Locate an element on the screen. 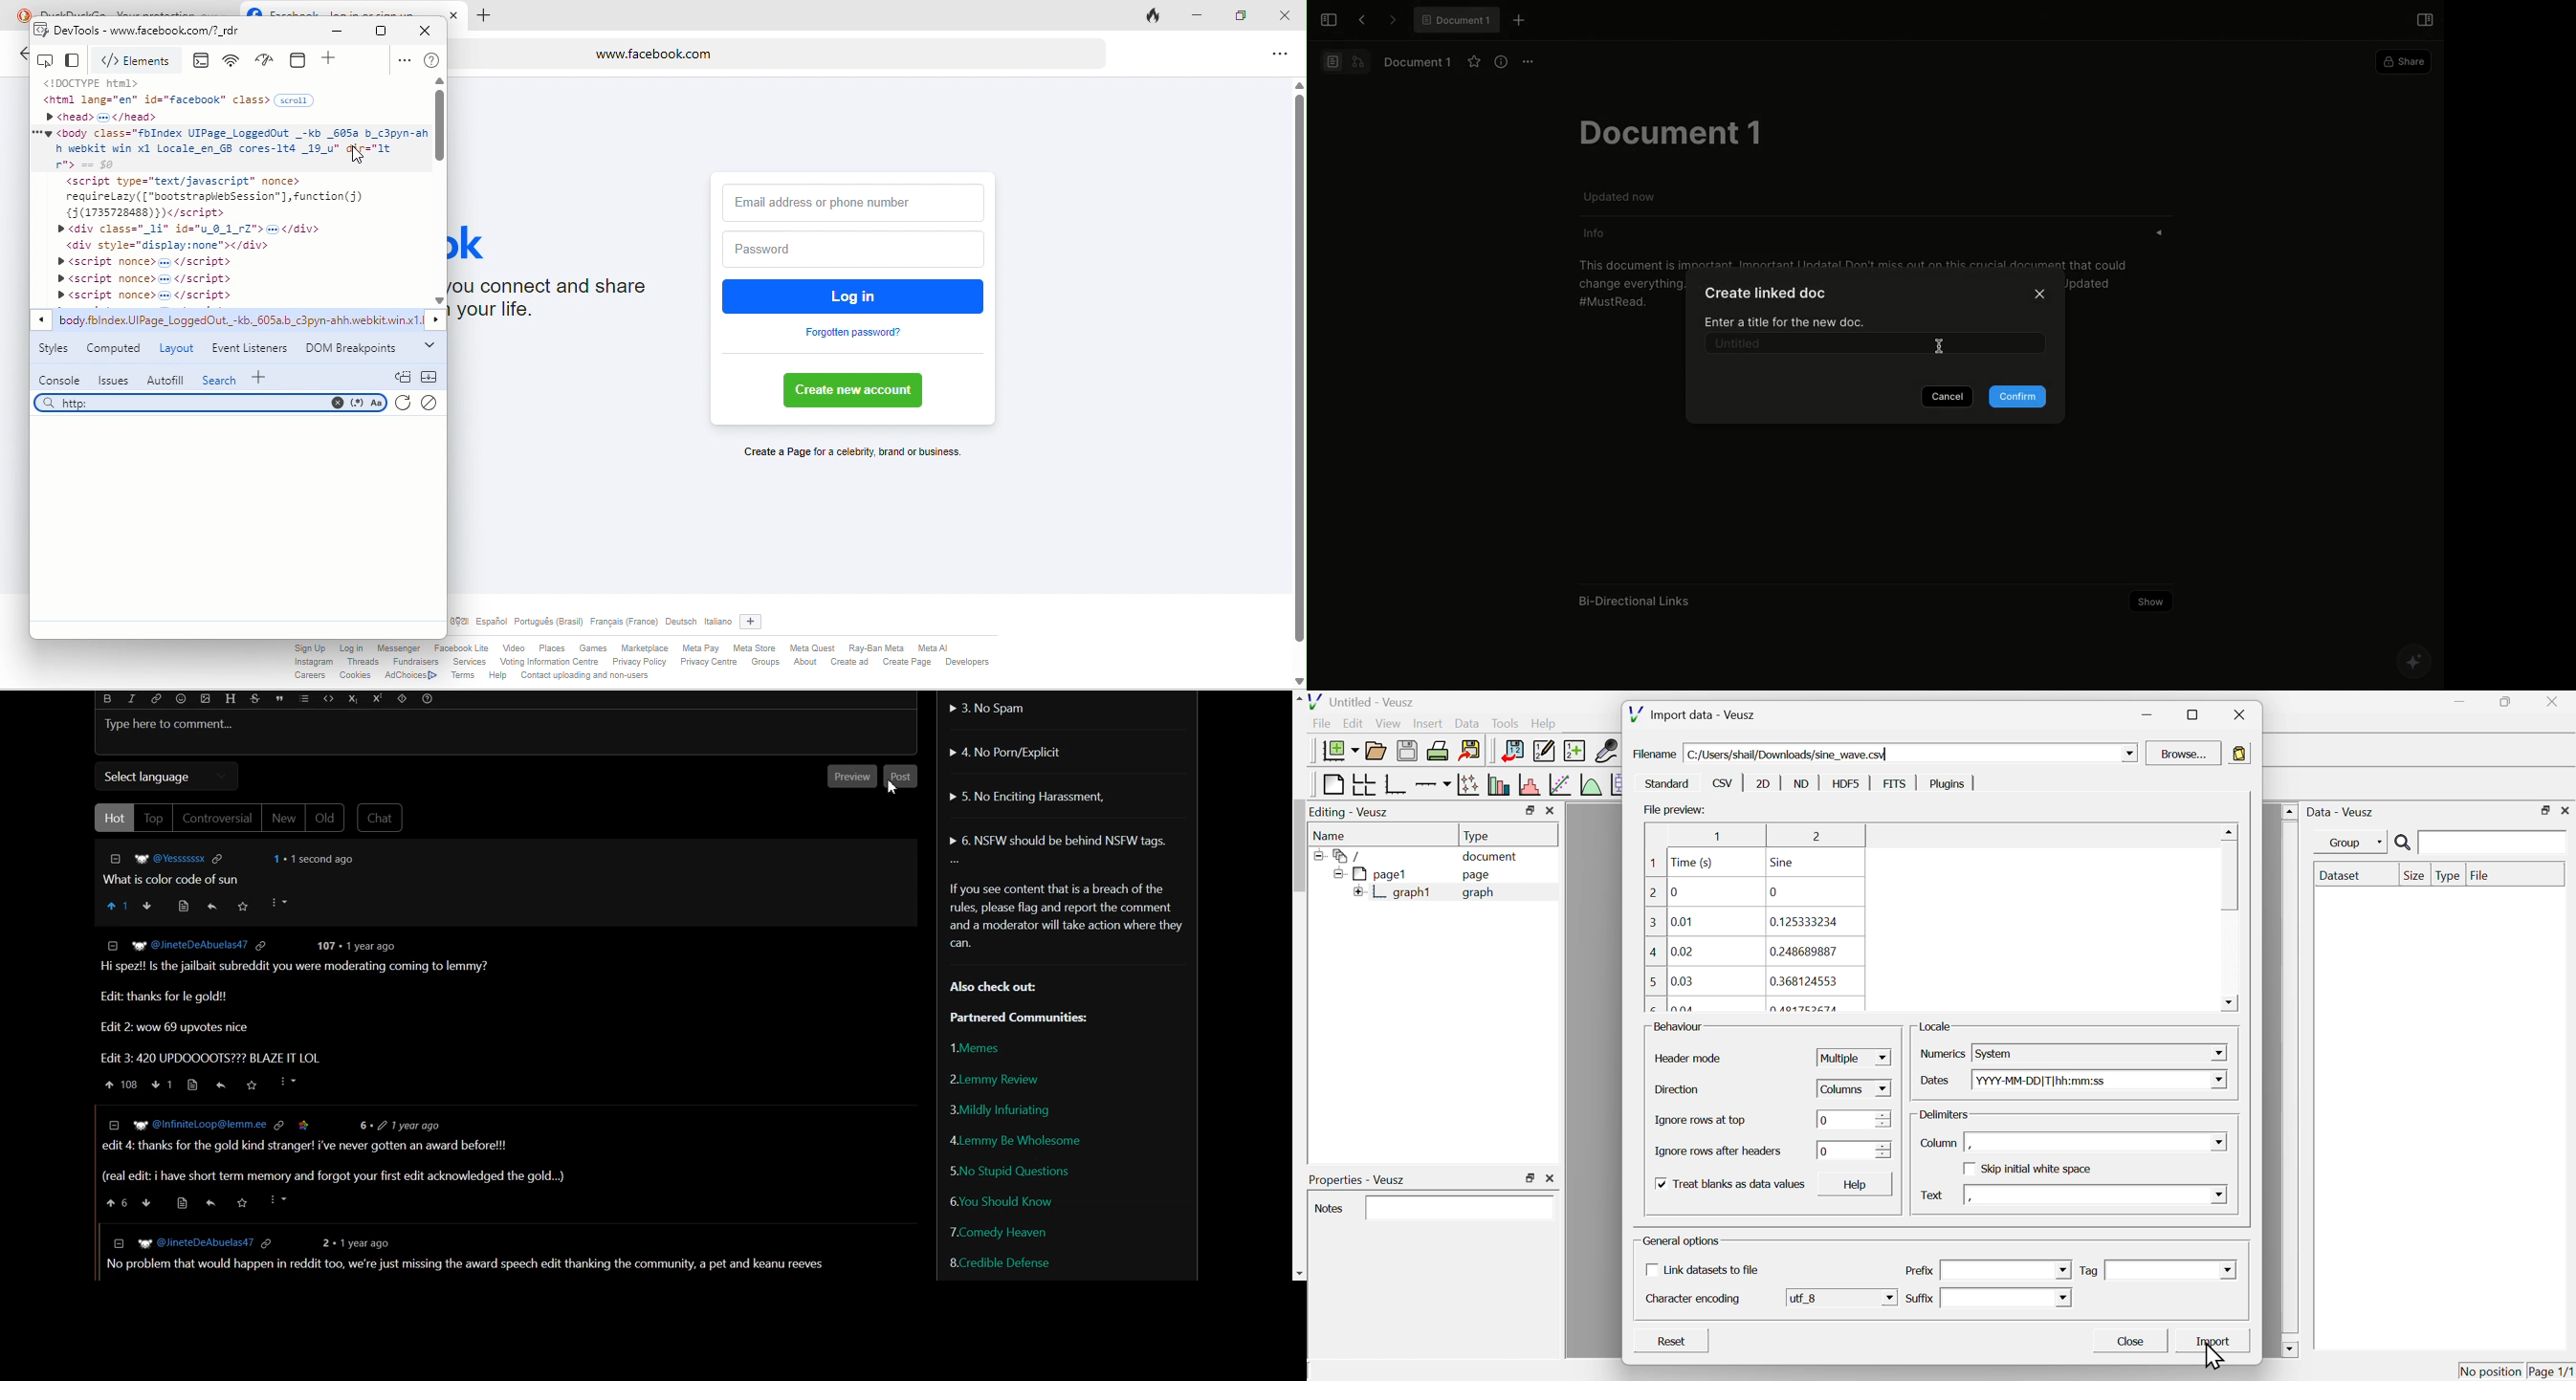 Image resolution: width=2576 pixels, height=1400 pixels. Upload Image is located at coordinates (205, 699).